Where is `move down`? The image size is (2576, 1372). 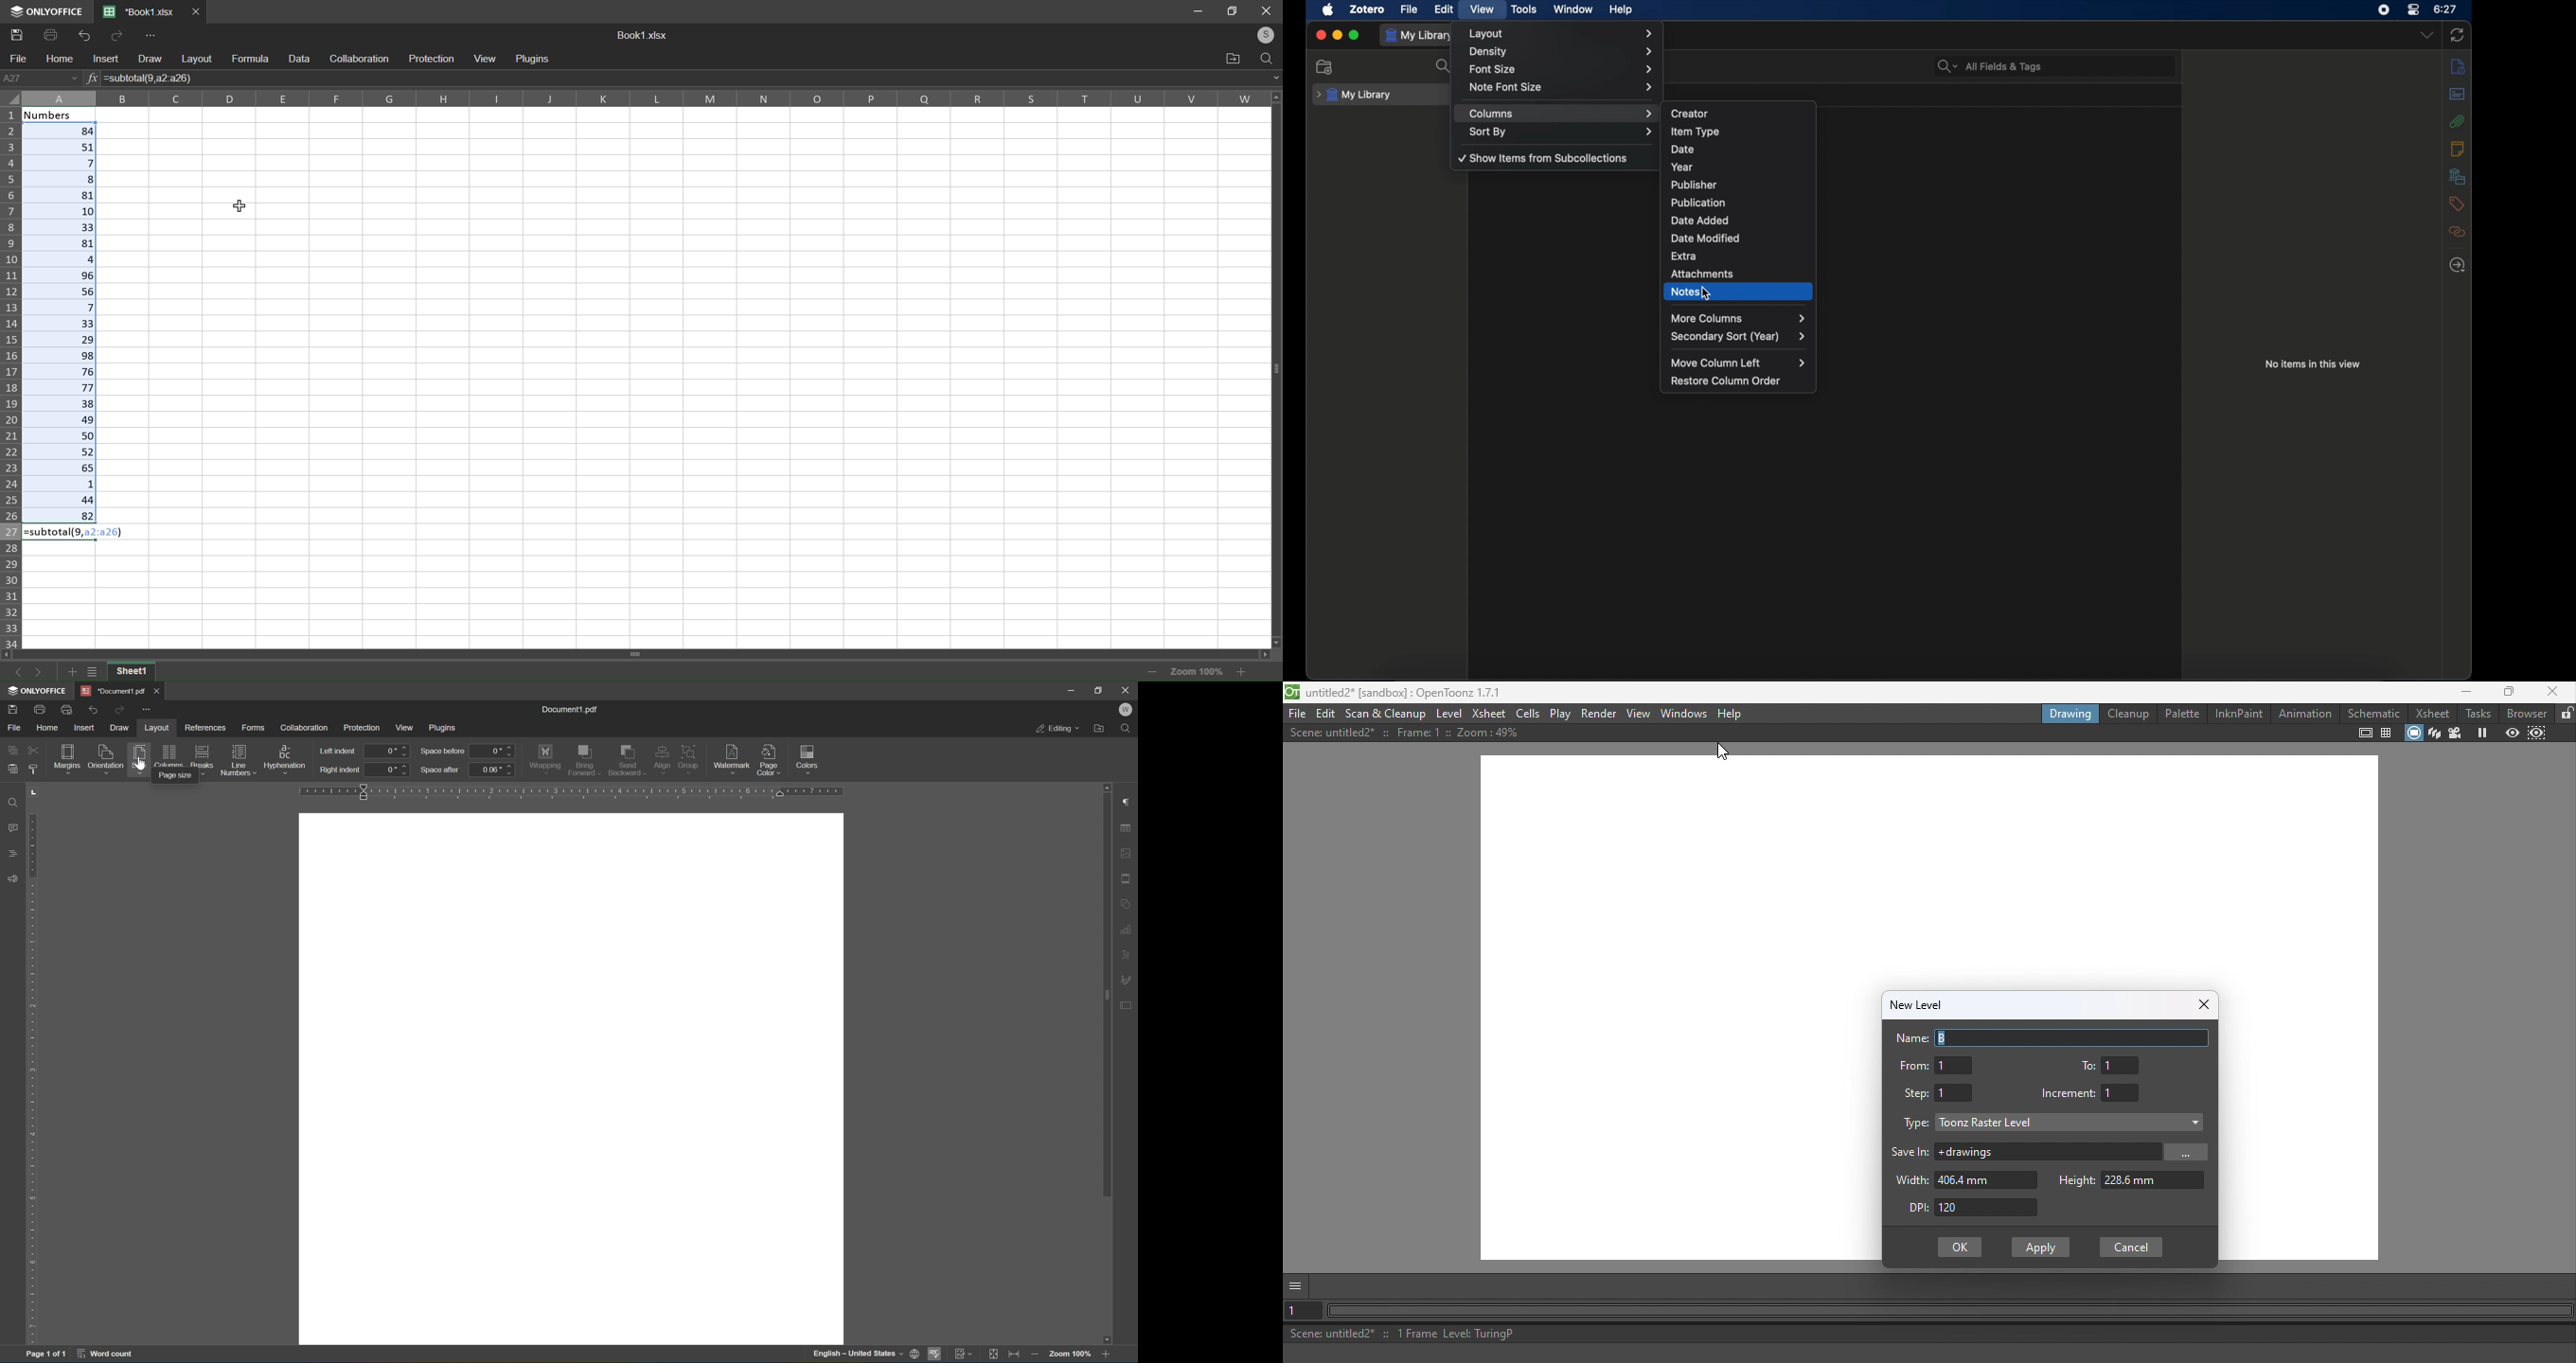
move down is located at coordinates (1274, 641).